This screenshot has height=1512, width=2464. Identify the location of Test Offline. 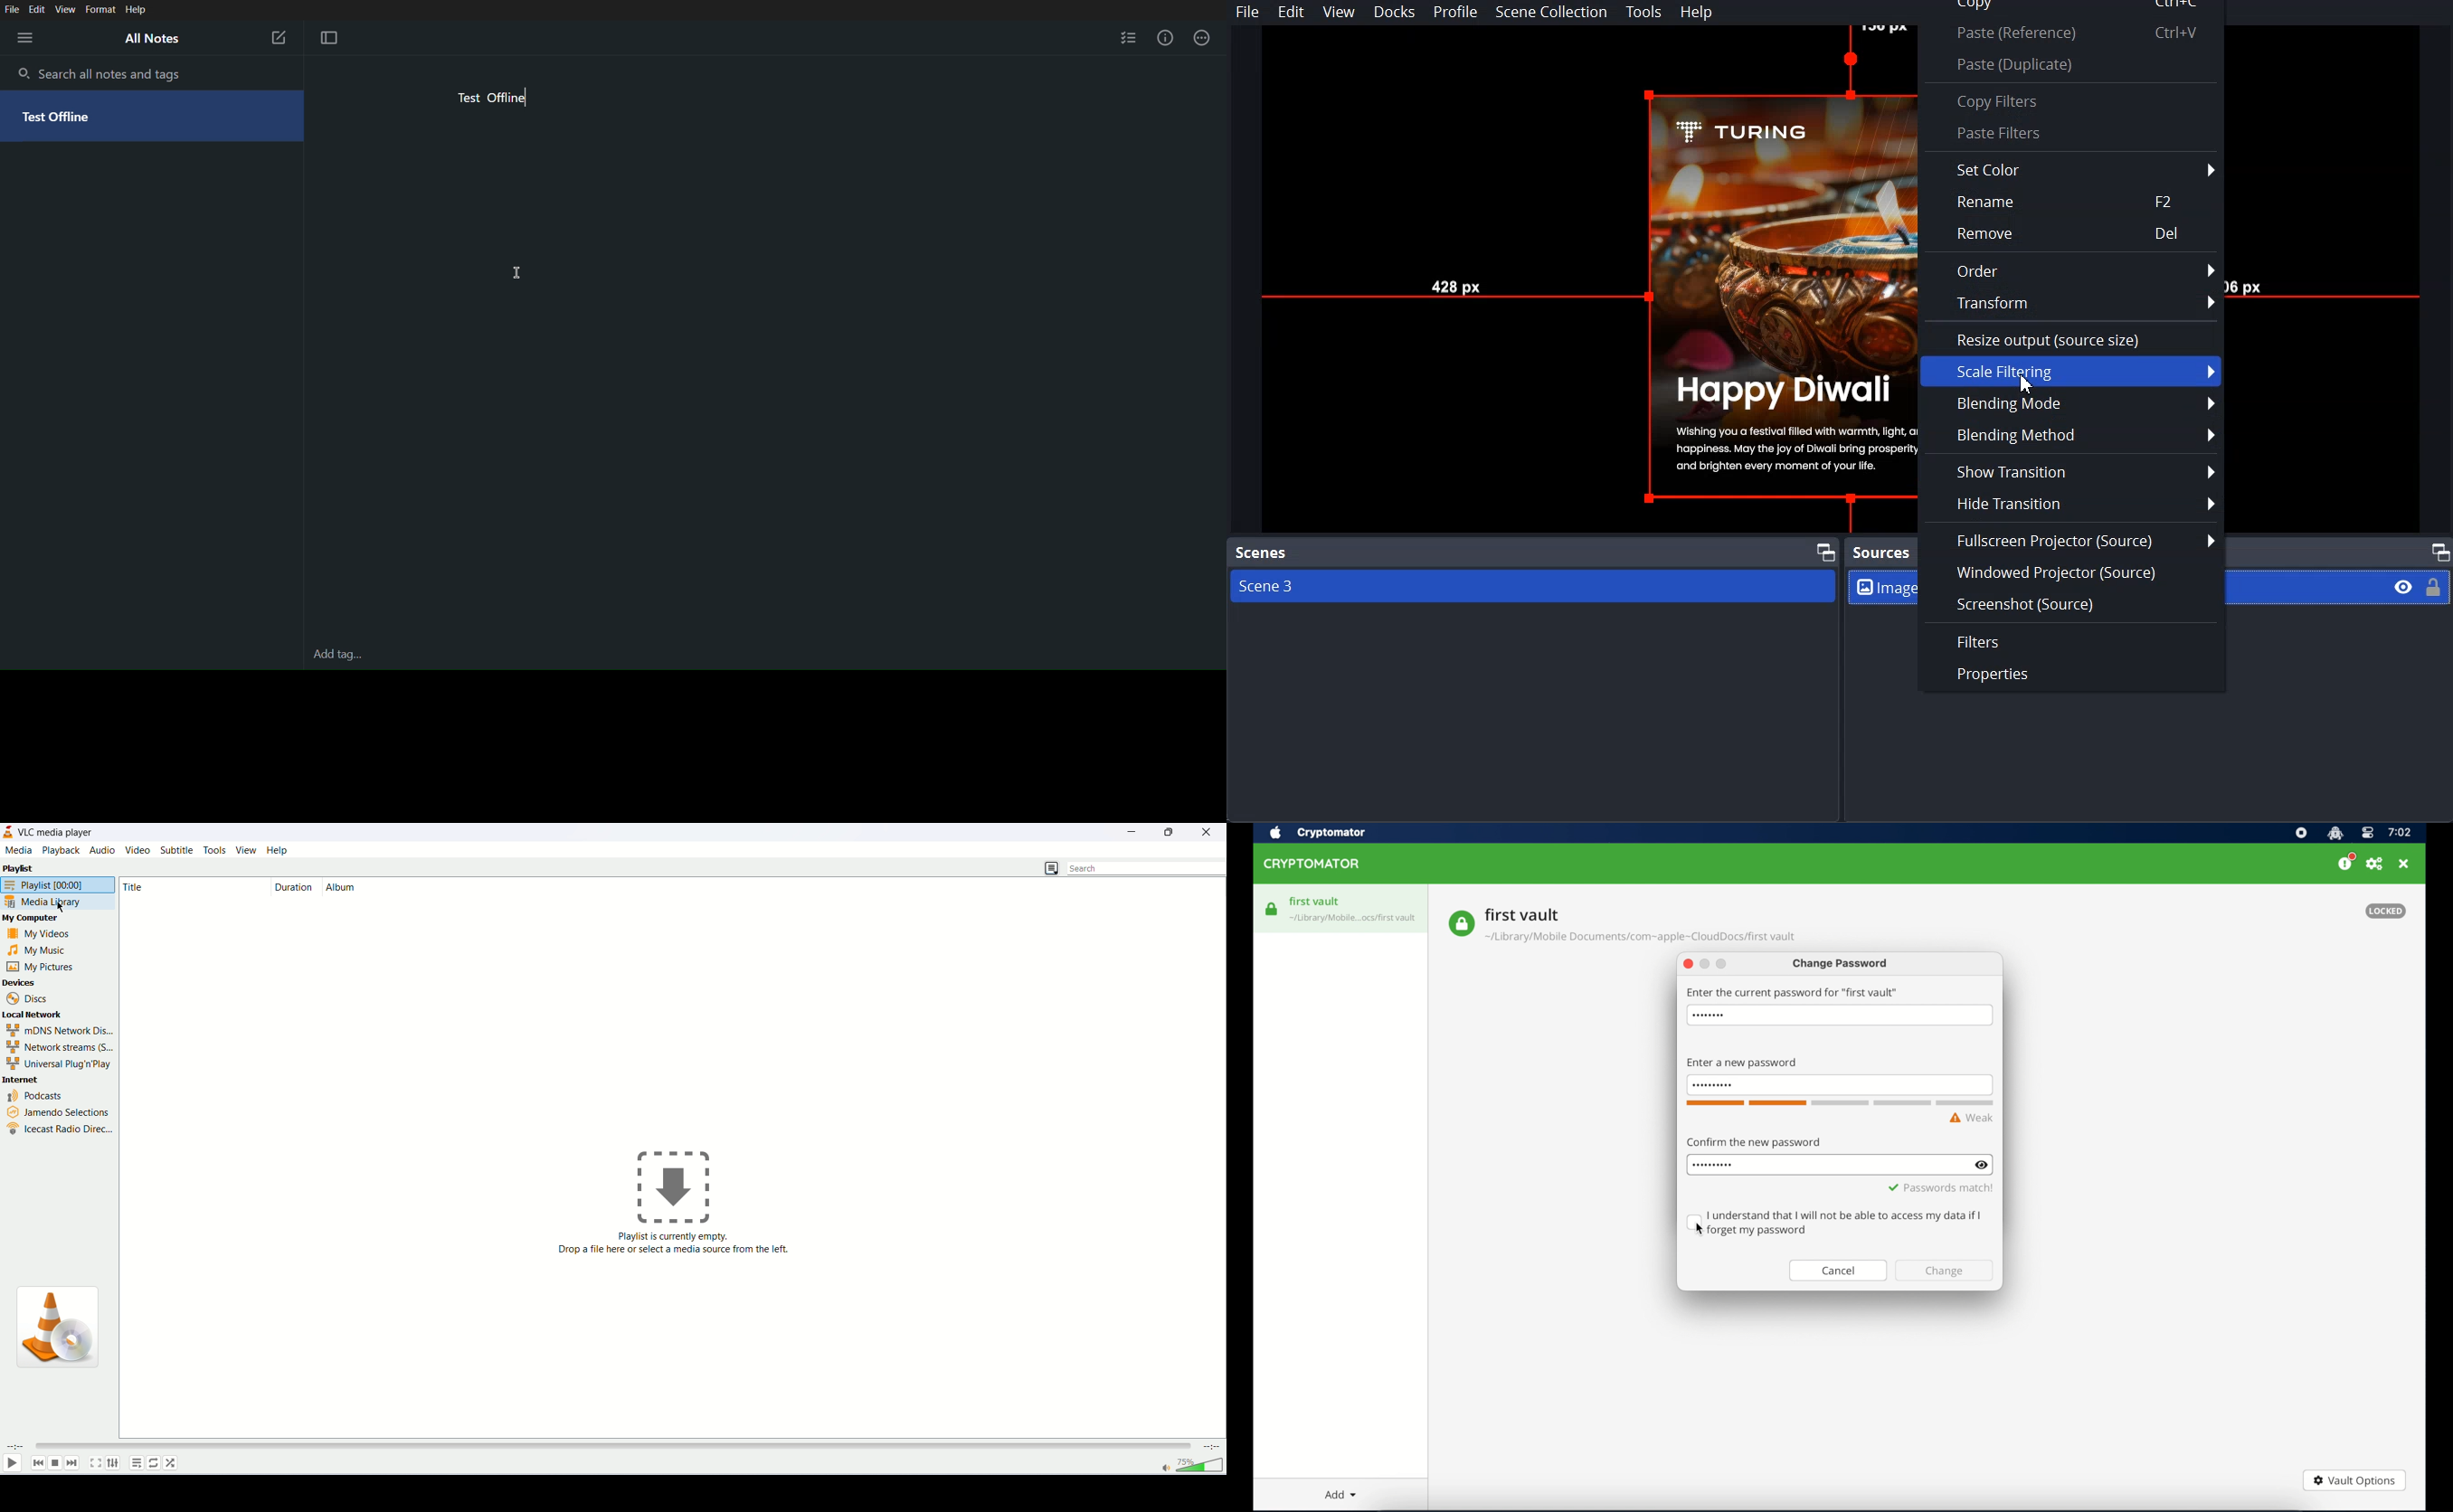
(153, 117).